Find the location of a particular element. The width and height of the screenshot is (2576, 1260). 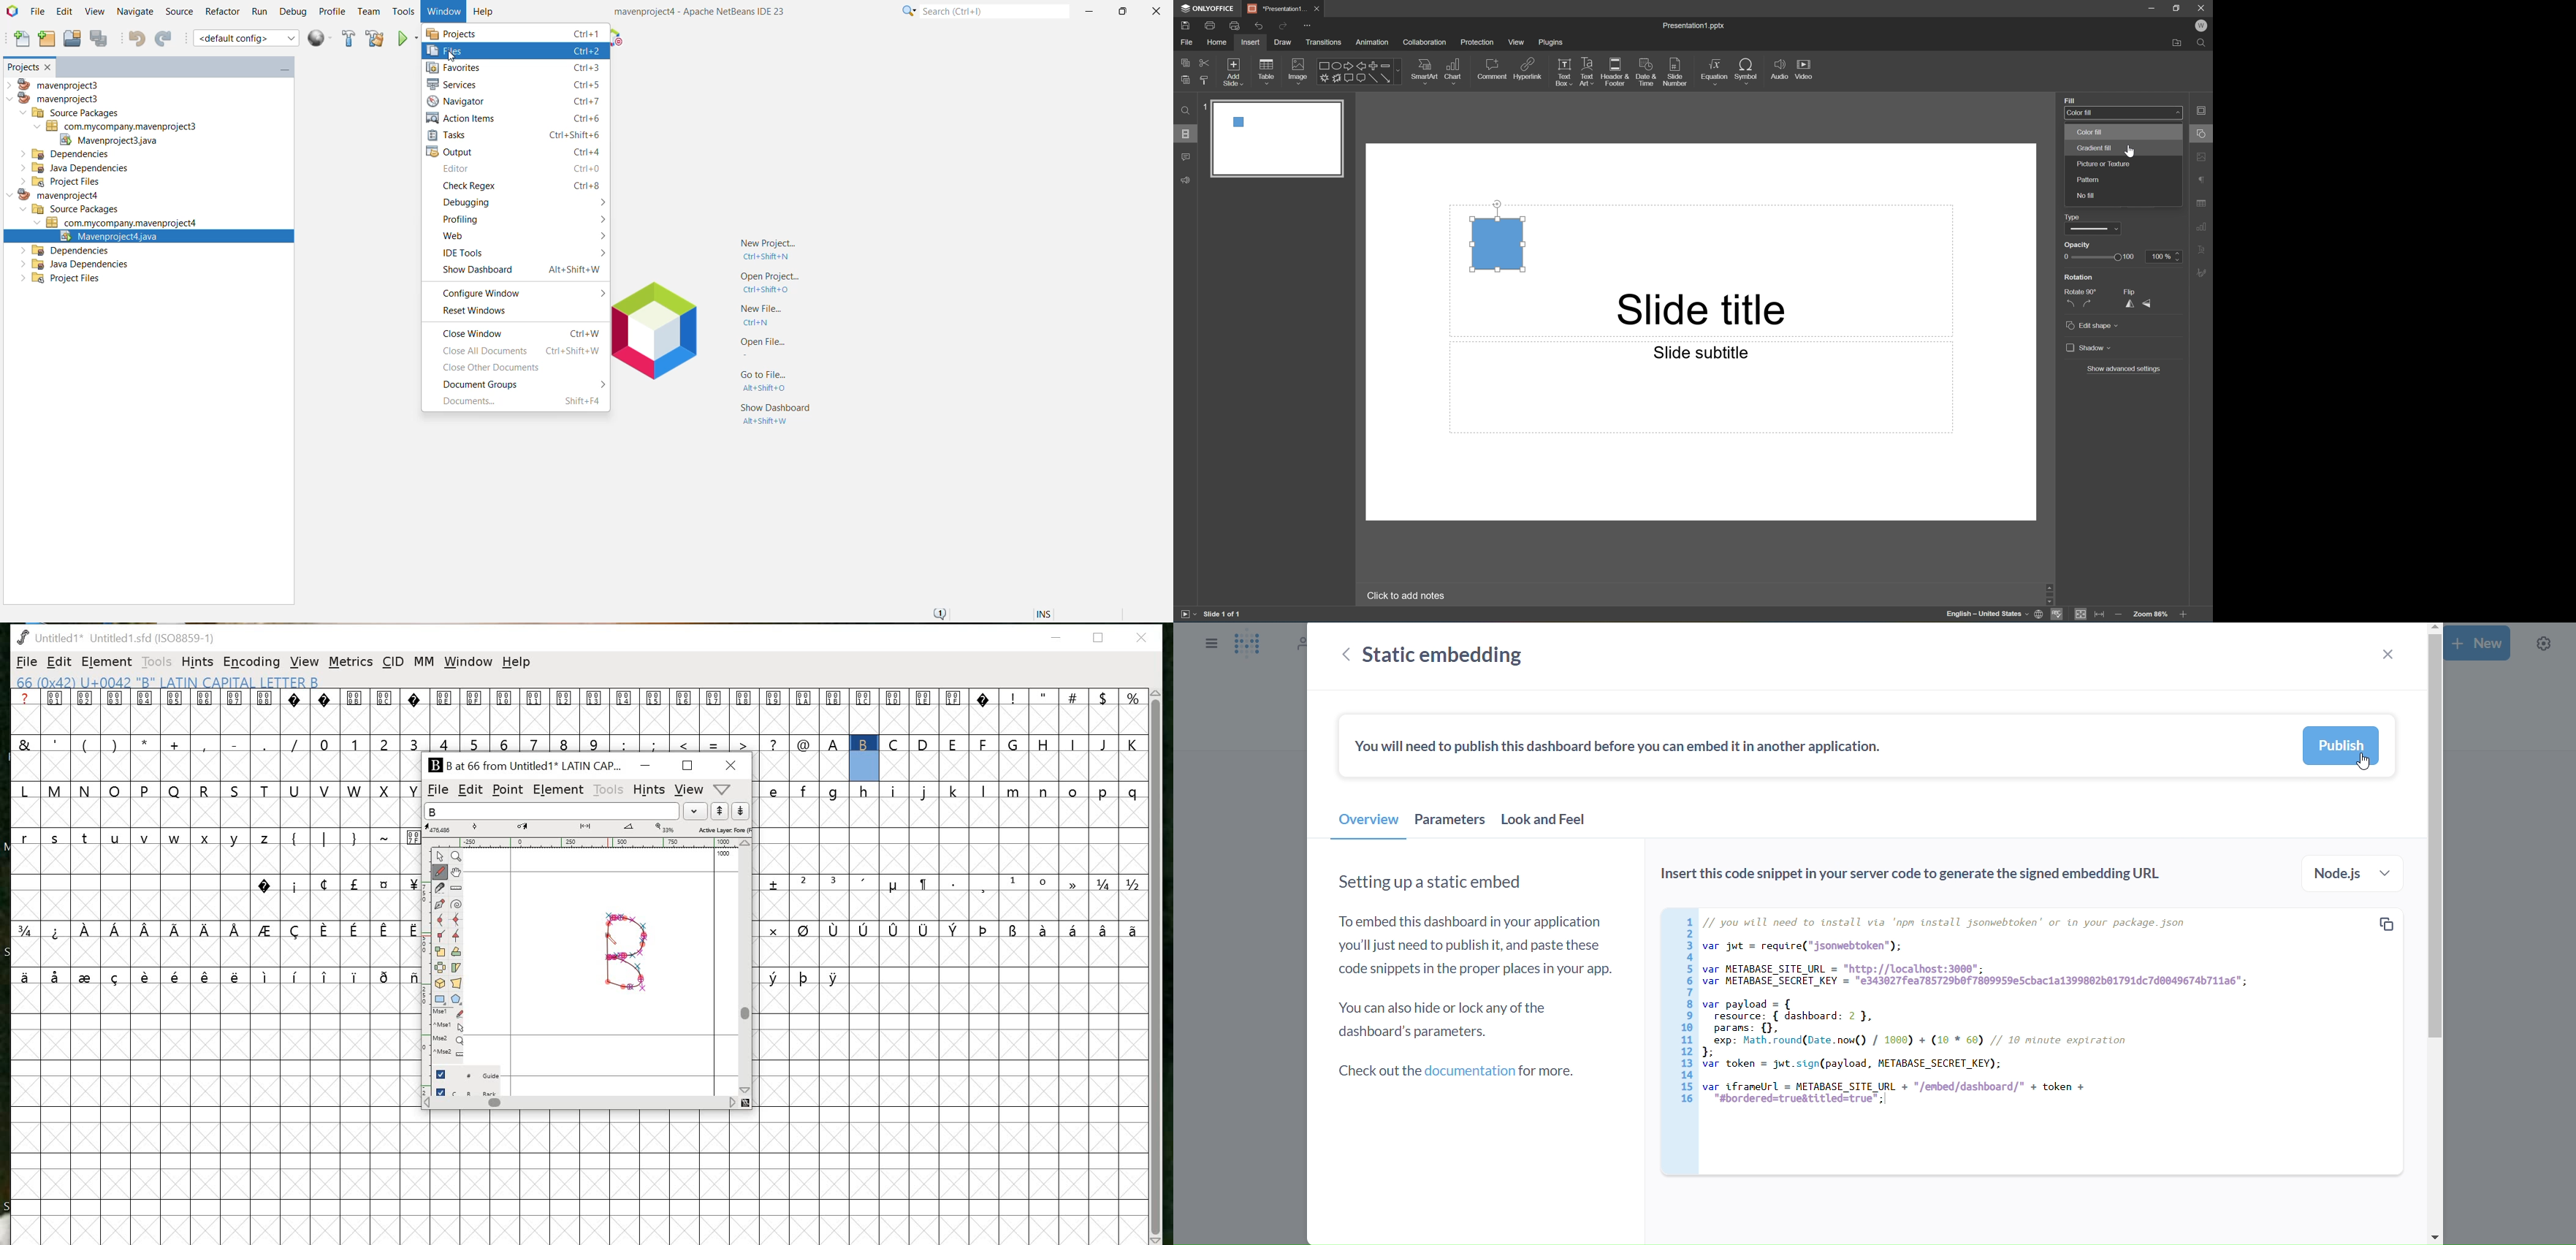

Knife is located at coordinates (441, 890).